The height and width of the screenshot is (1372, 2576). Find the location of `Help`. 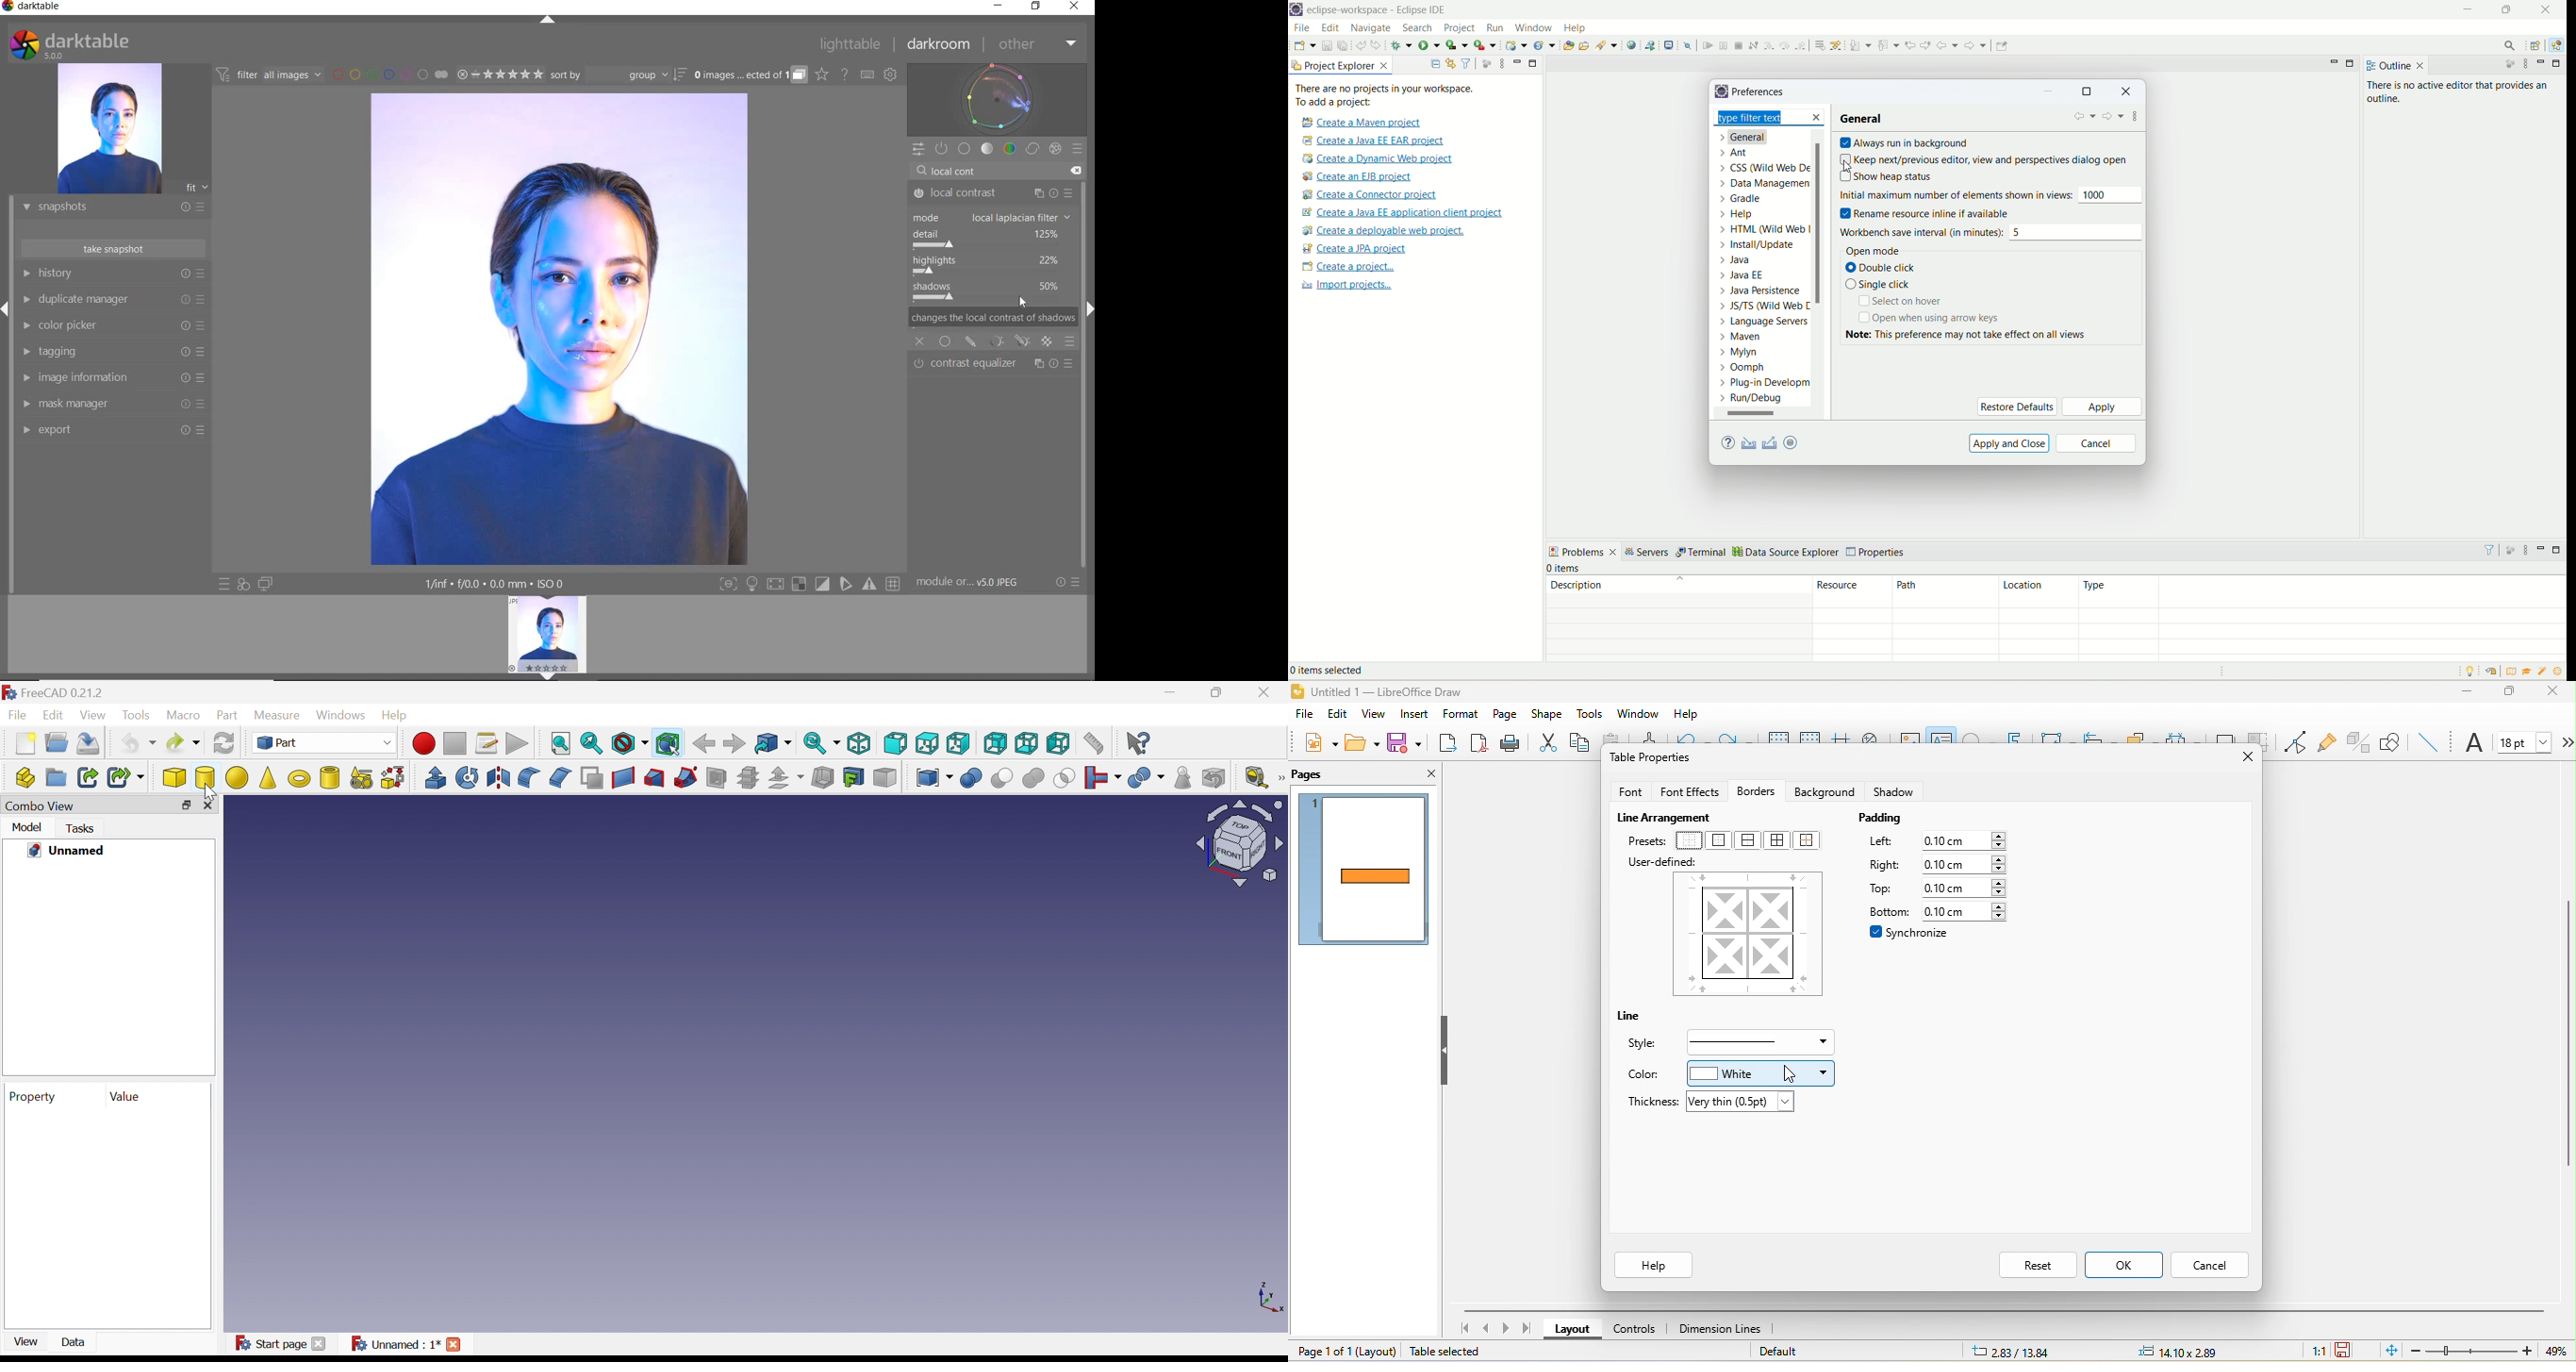

Help is located at coordinates (396, 716).